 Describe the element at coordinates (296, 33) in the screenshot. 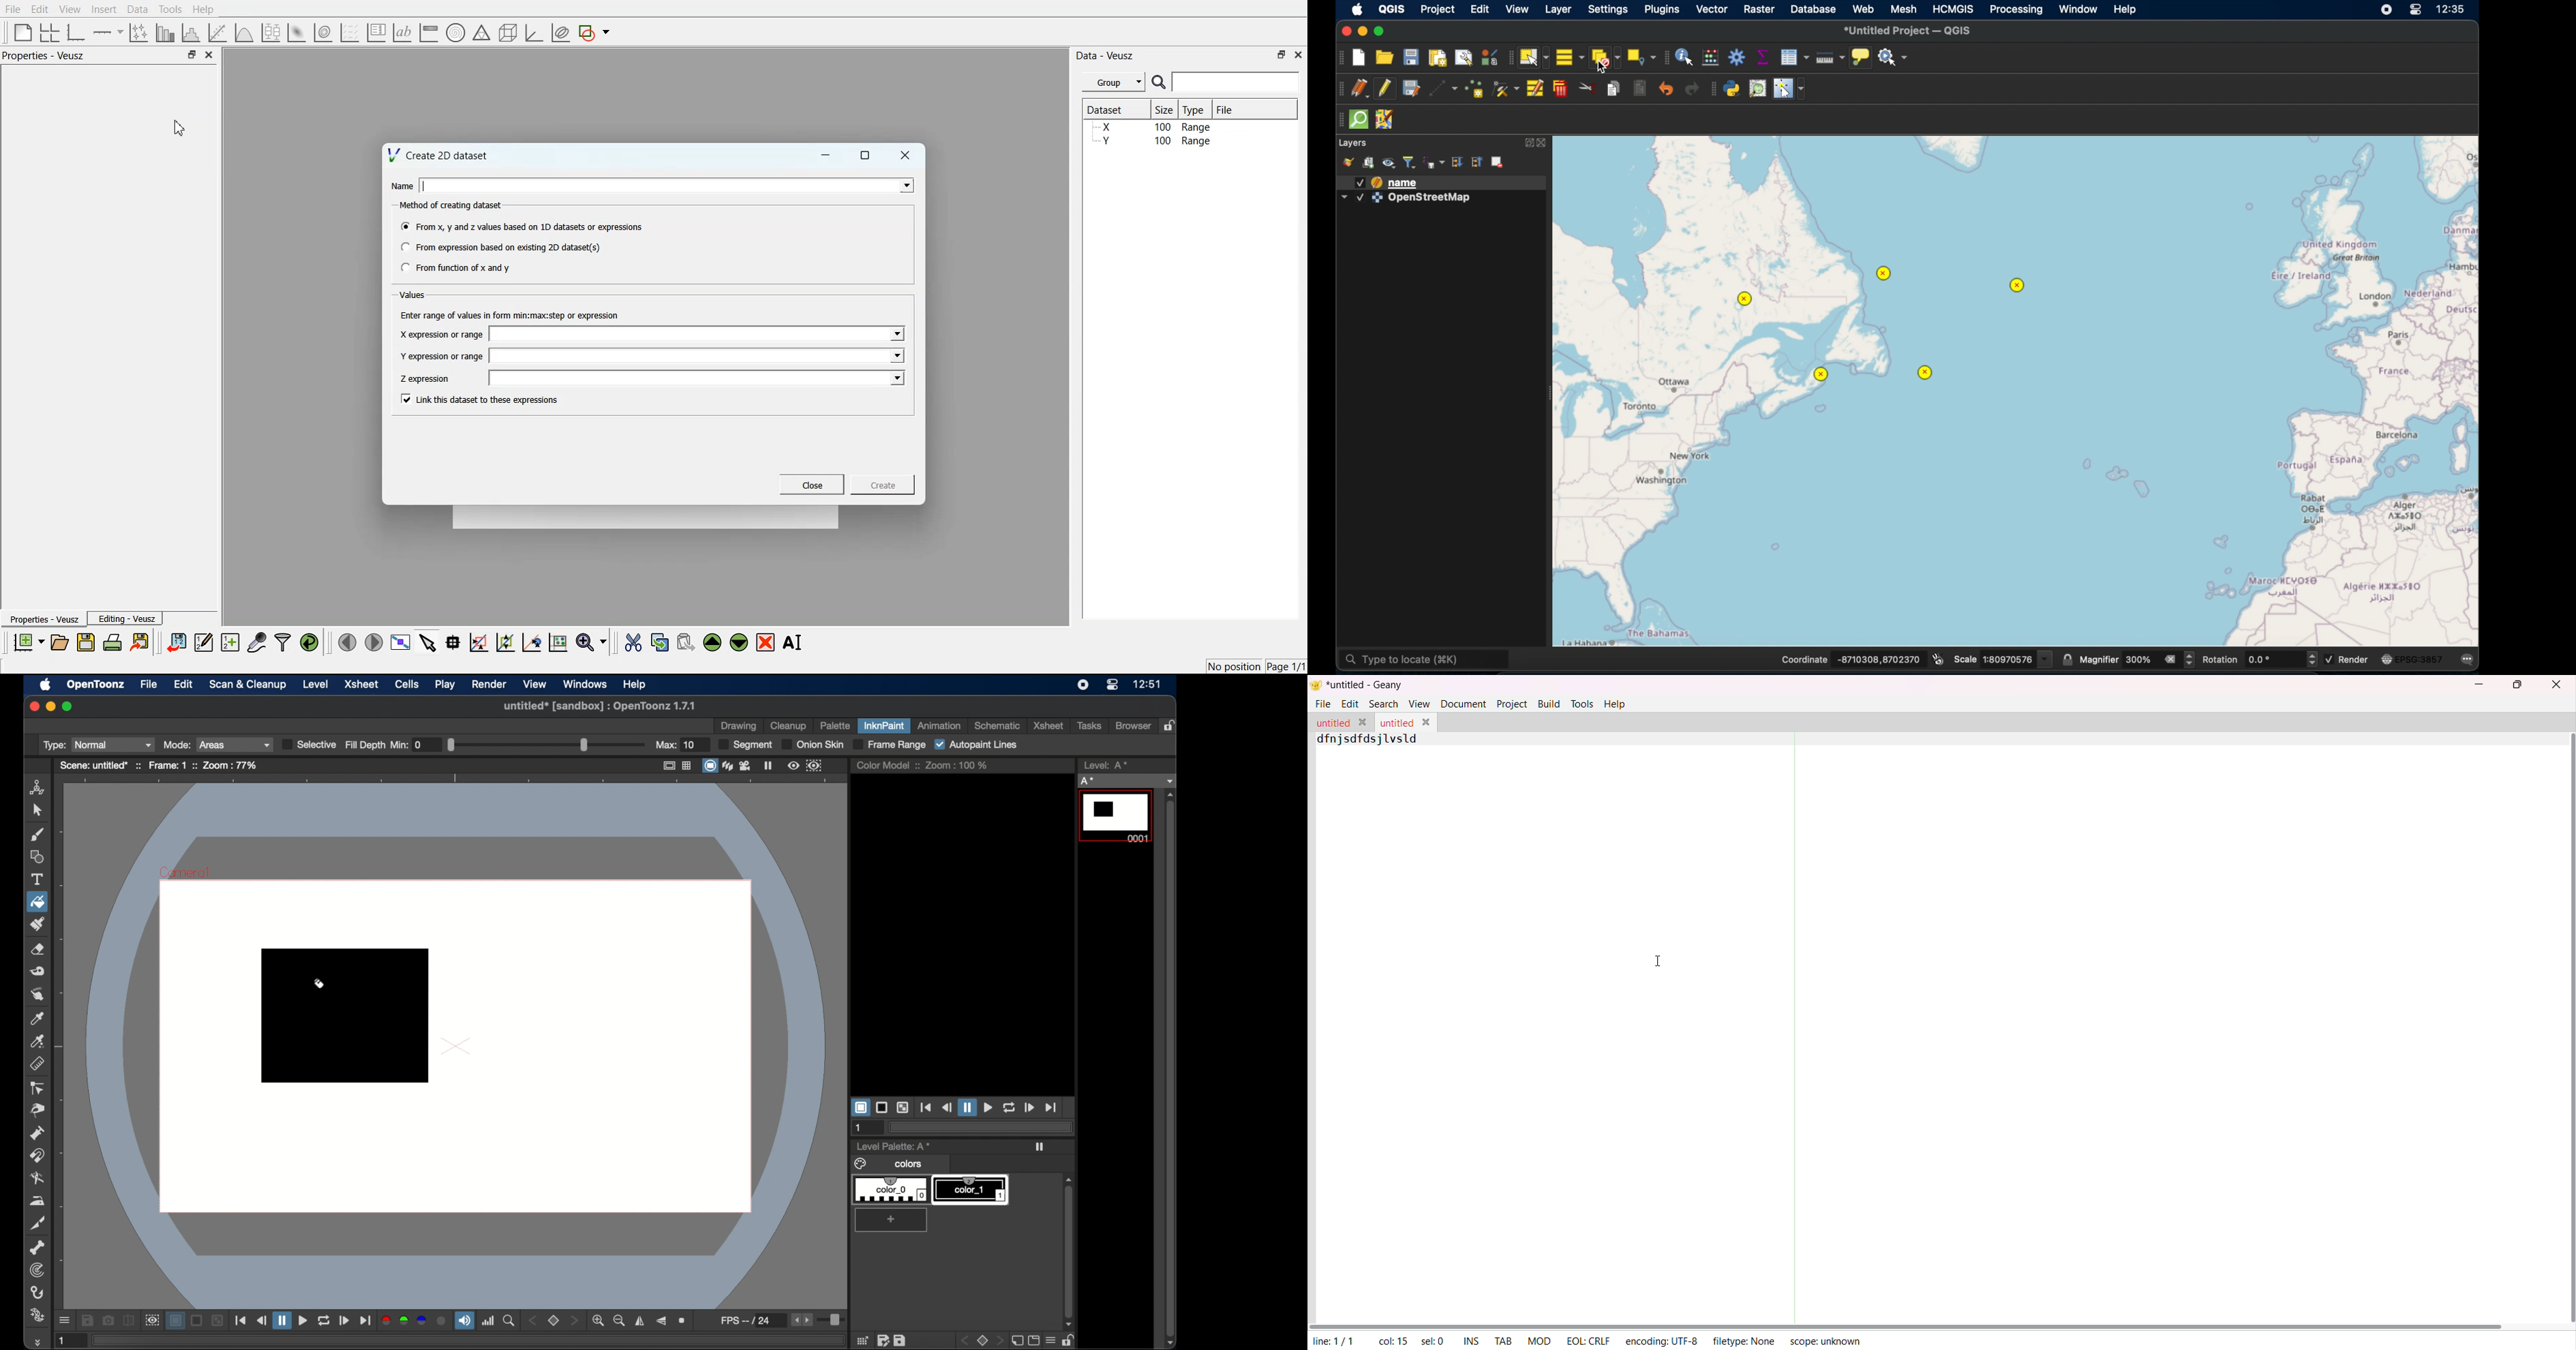

I see `3D Surface` at that location.